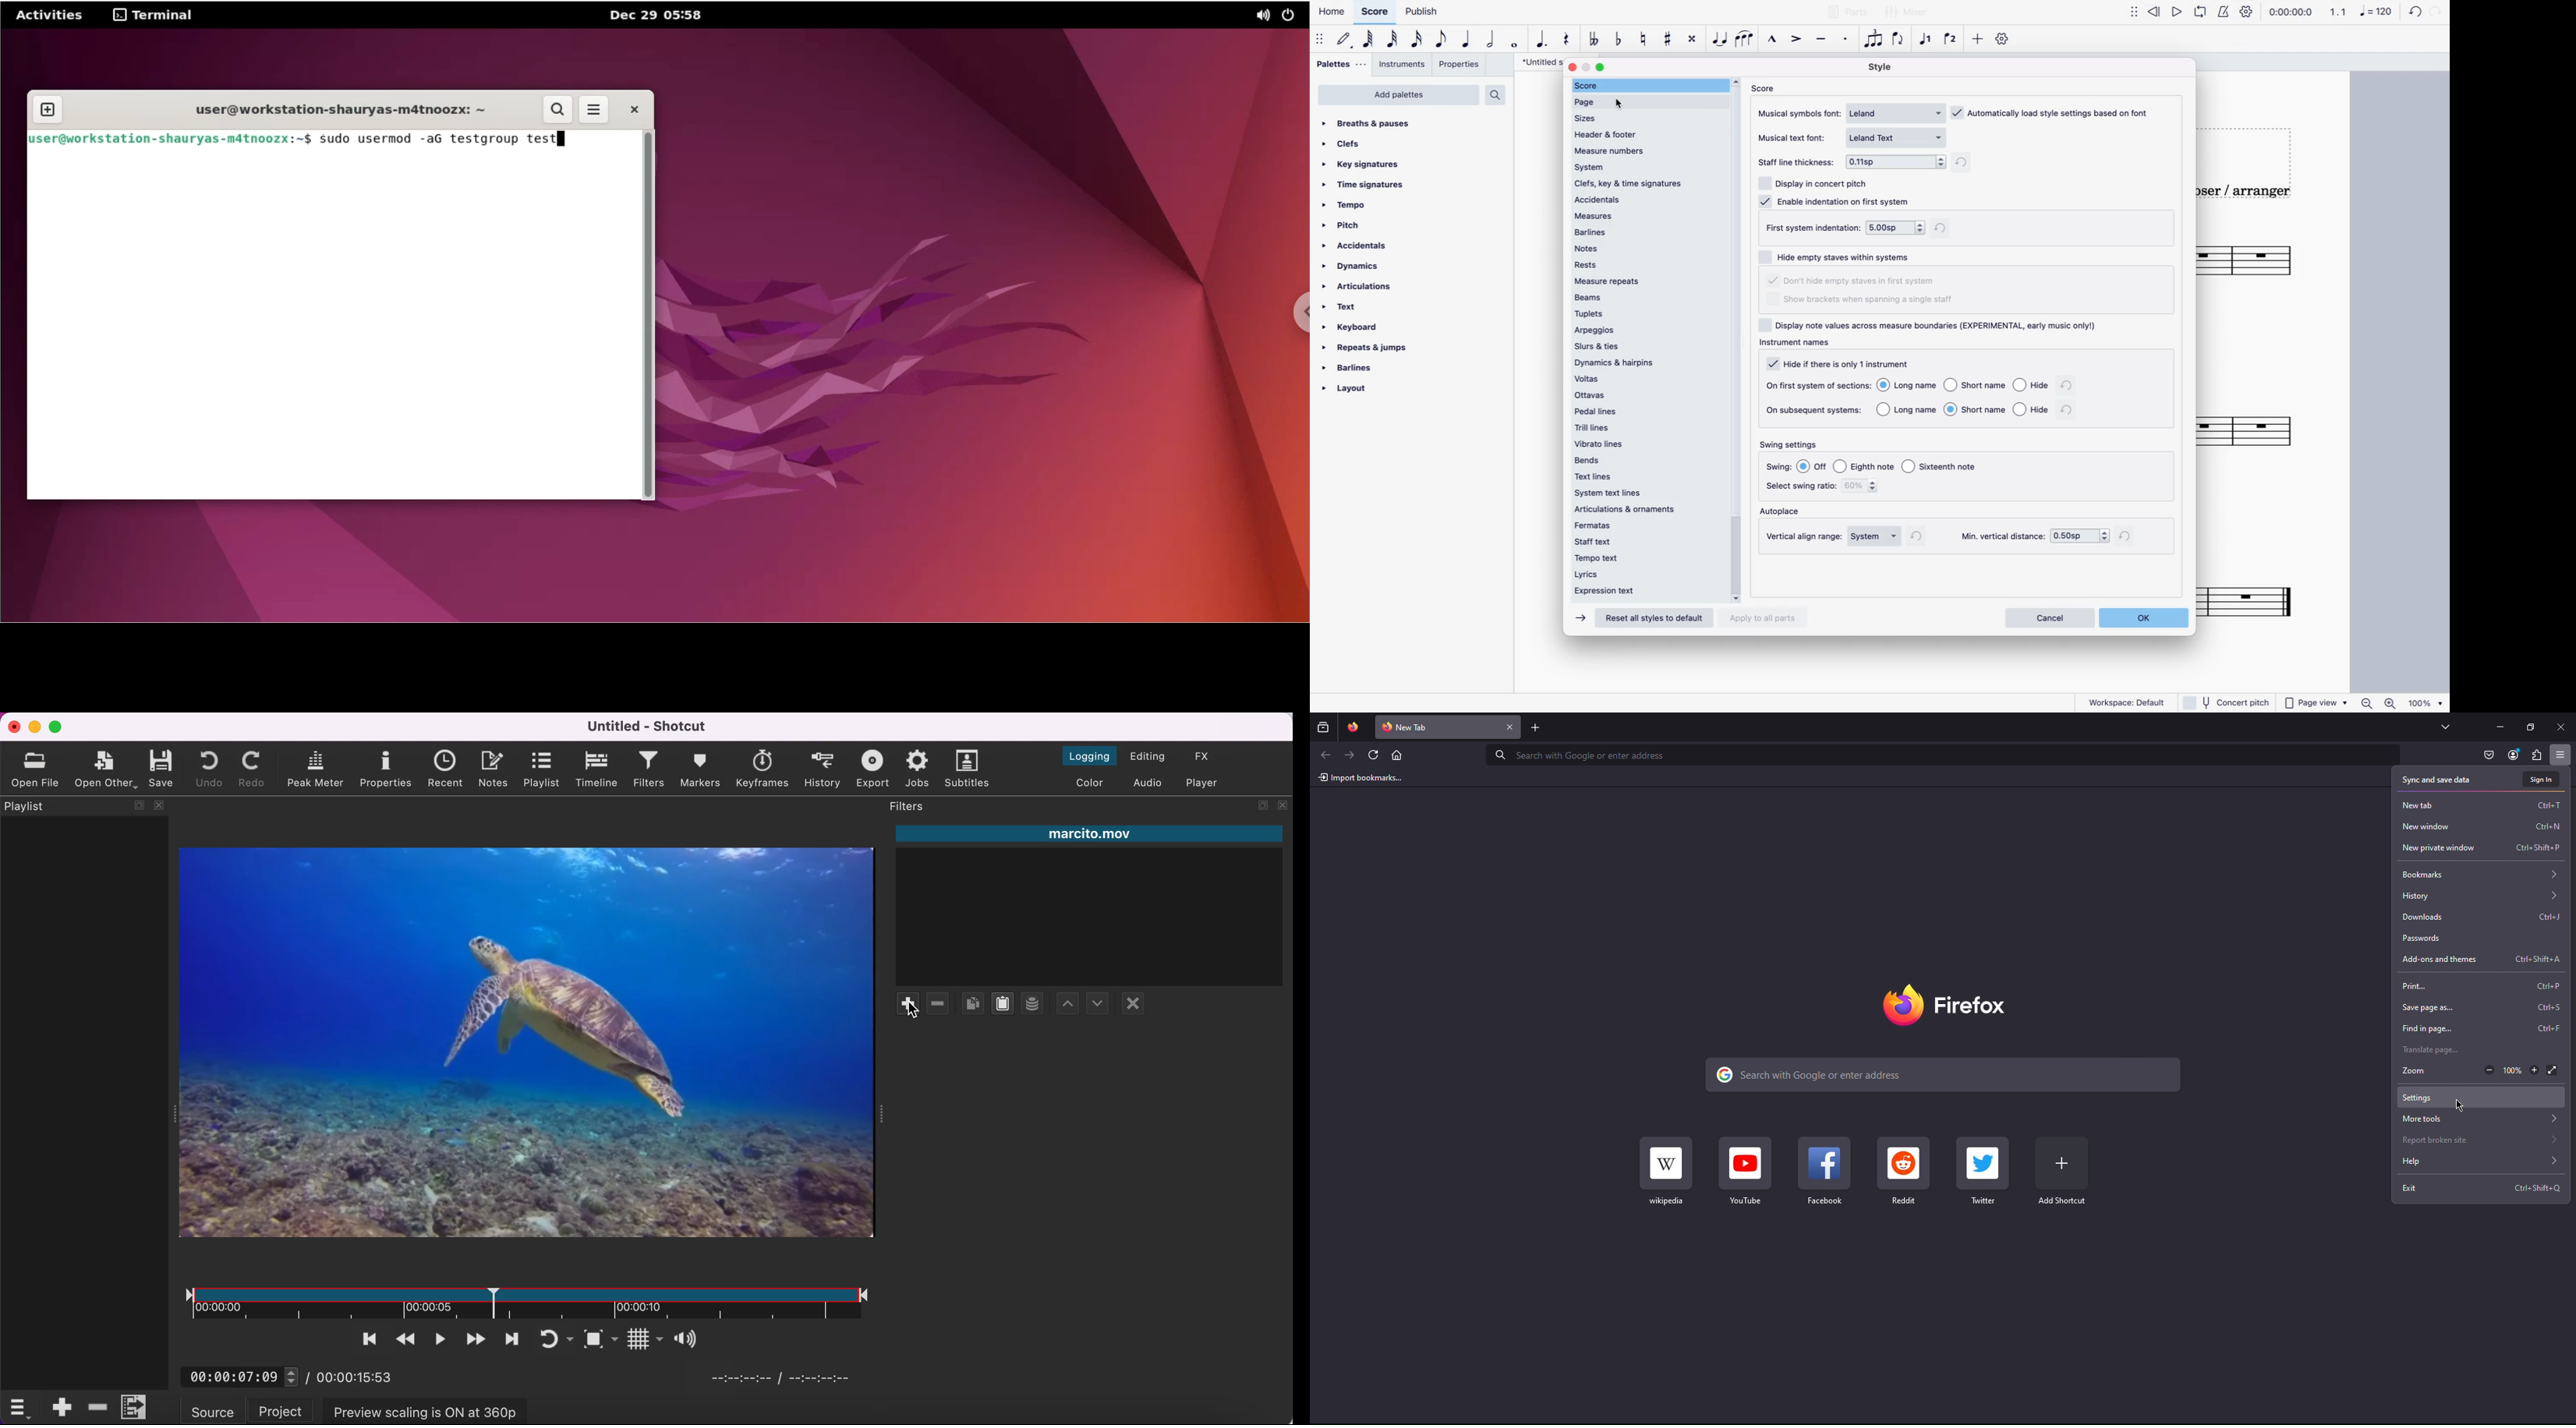 Image resolution: width=2576 pixels, height=1428 pixels. I want to click on move filter down, so click(1066, 1005).